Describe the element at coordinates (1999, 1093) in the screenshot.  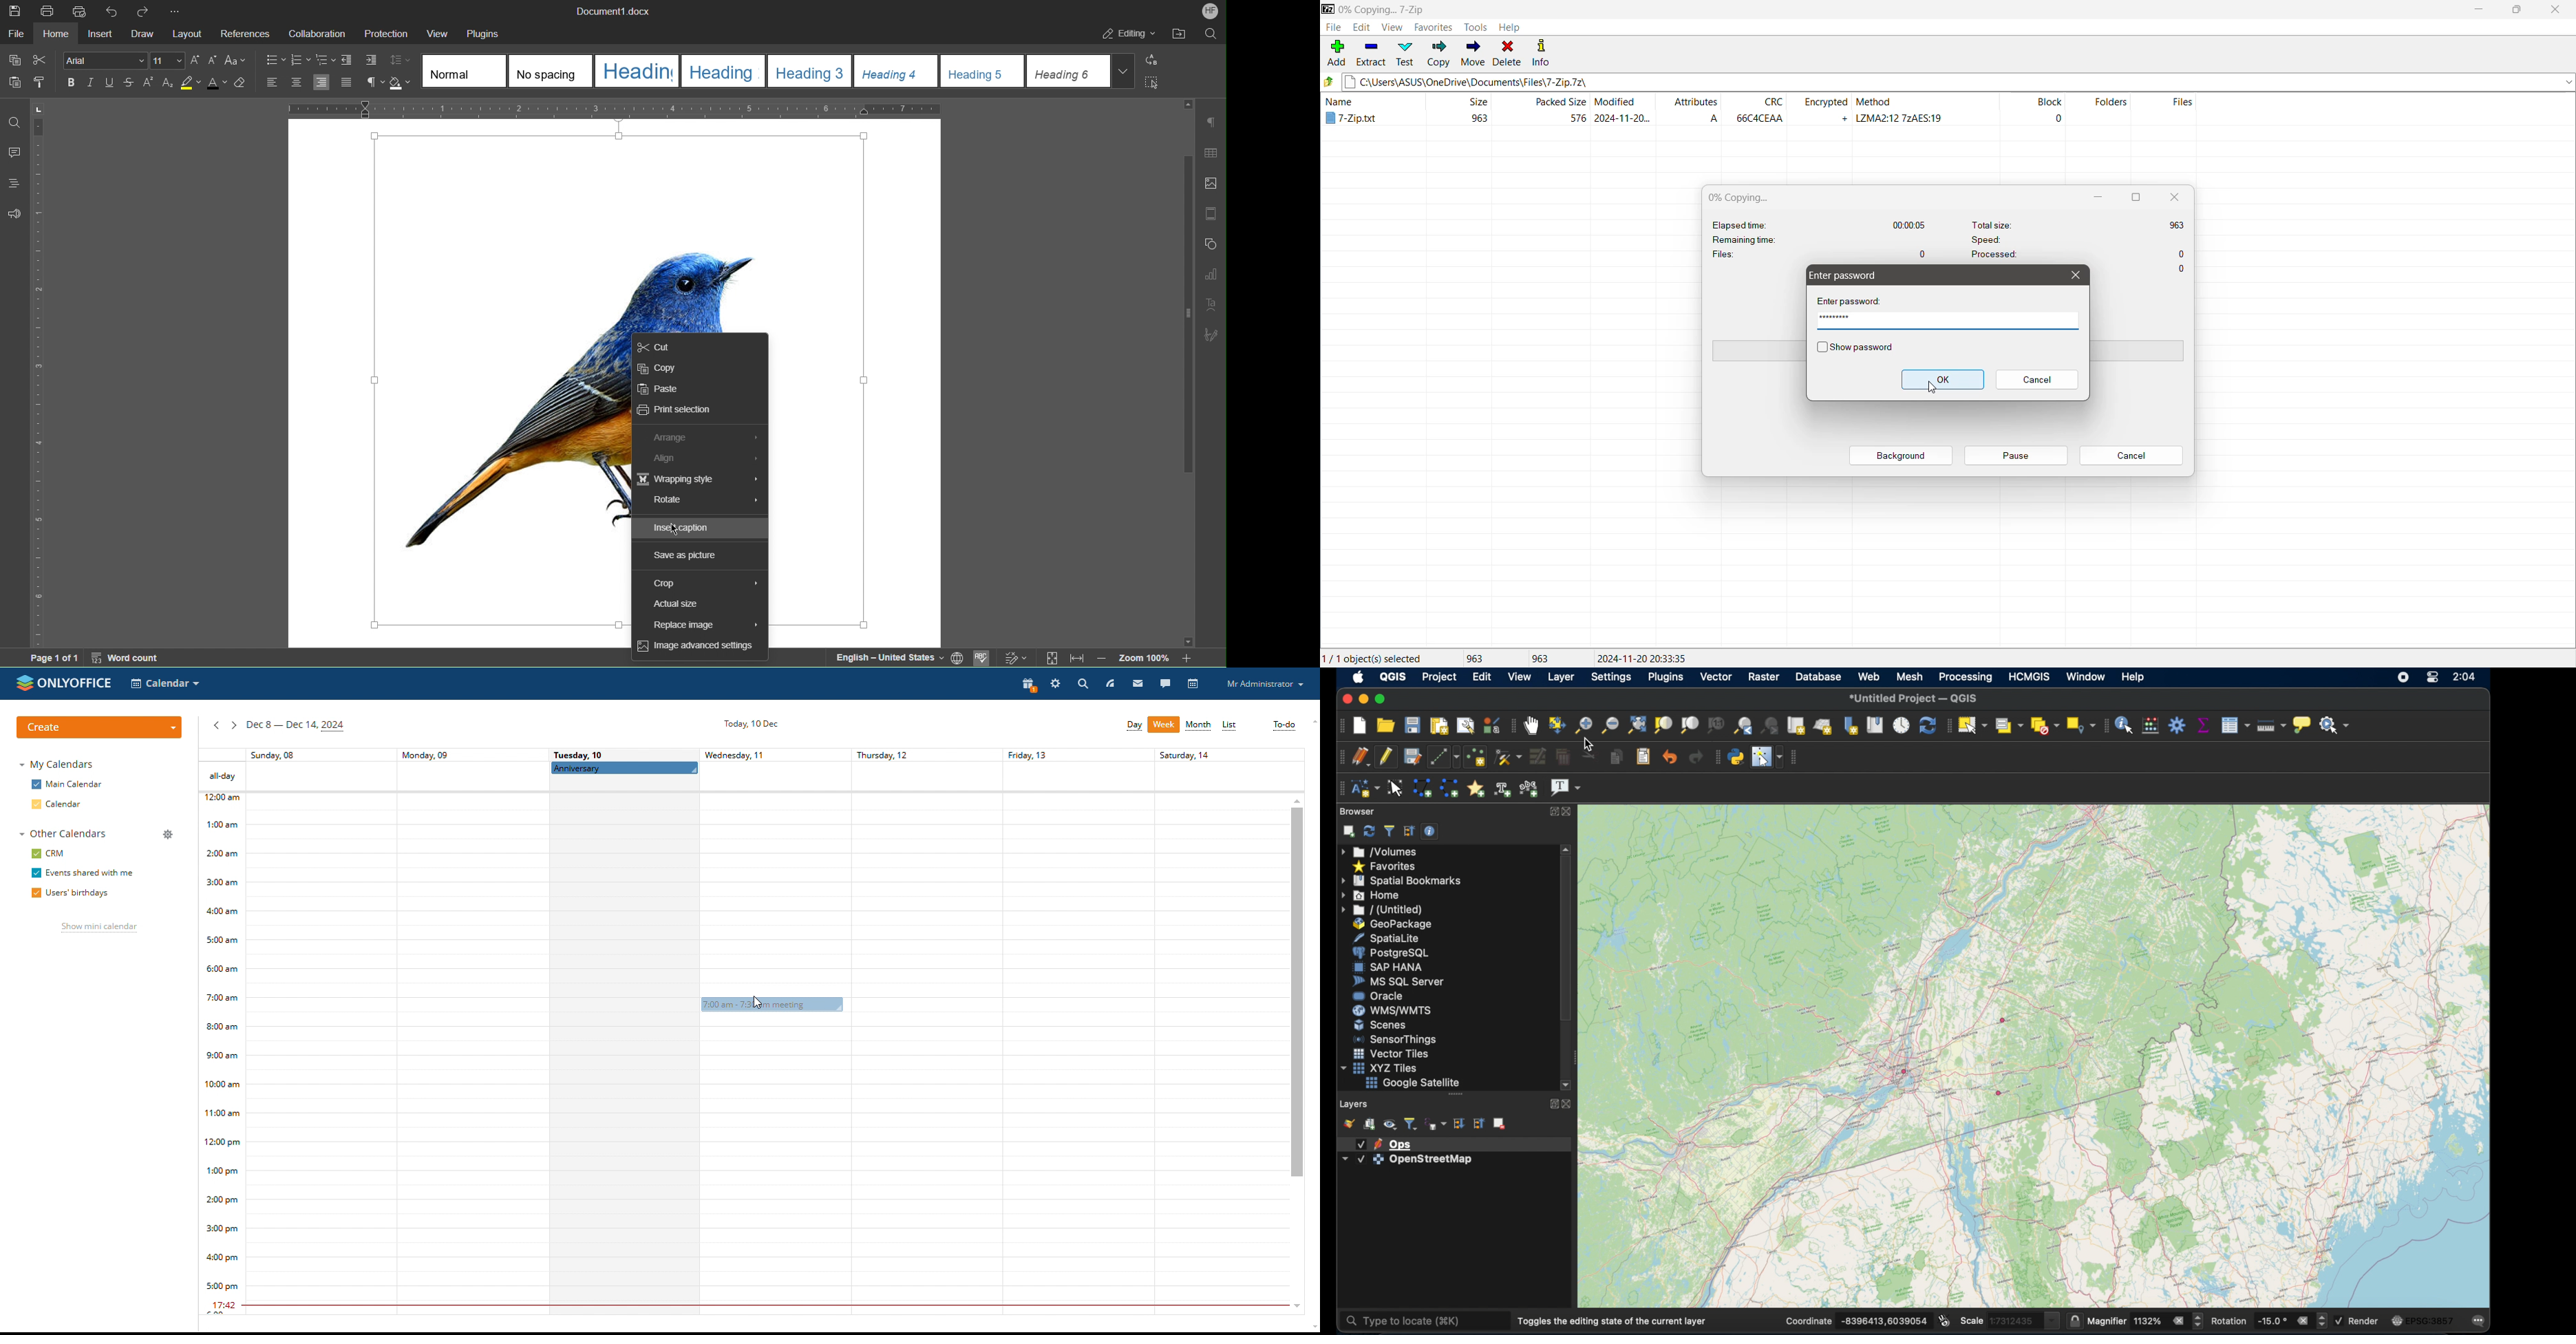
I see `point feature` at that location.